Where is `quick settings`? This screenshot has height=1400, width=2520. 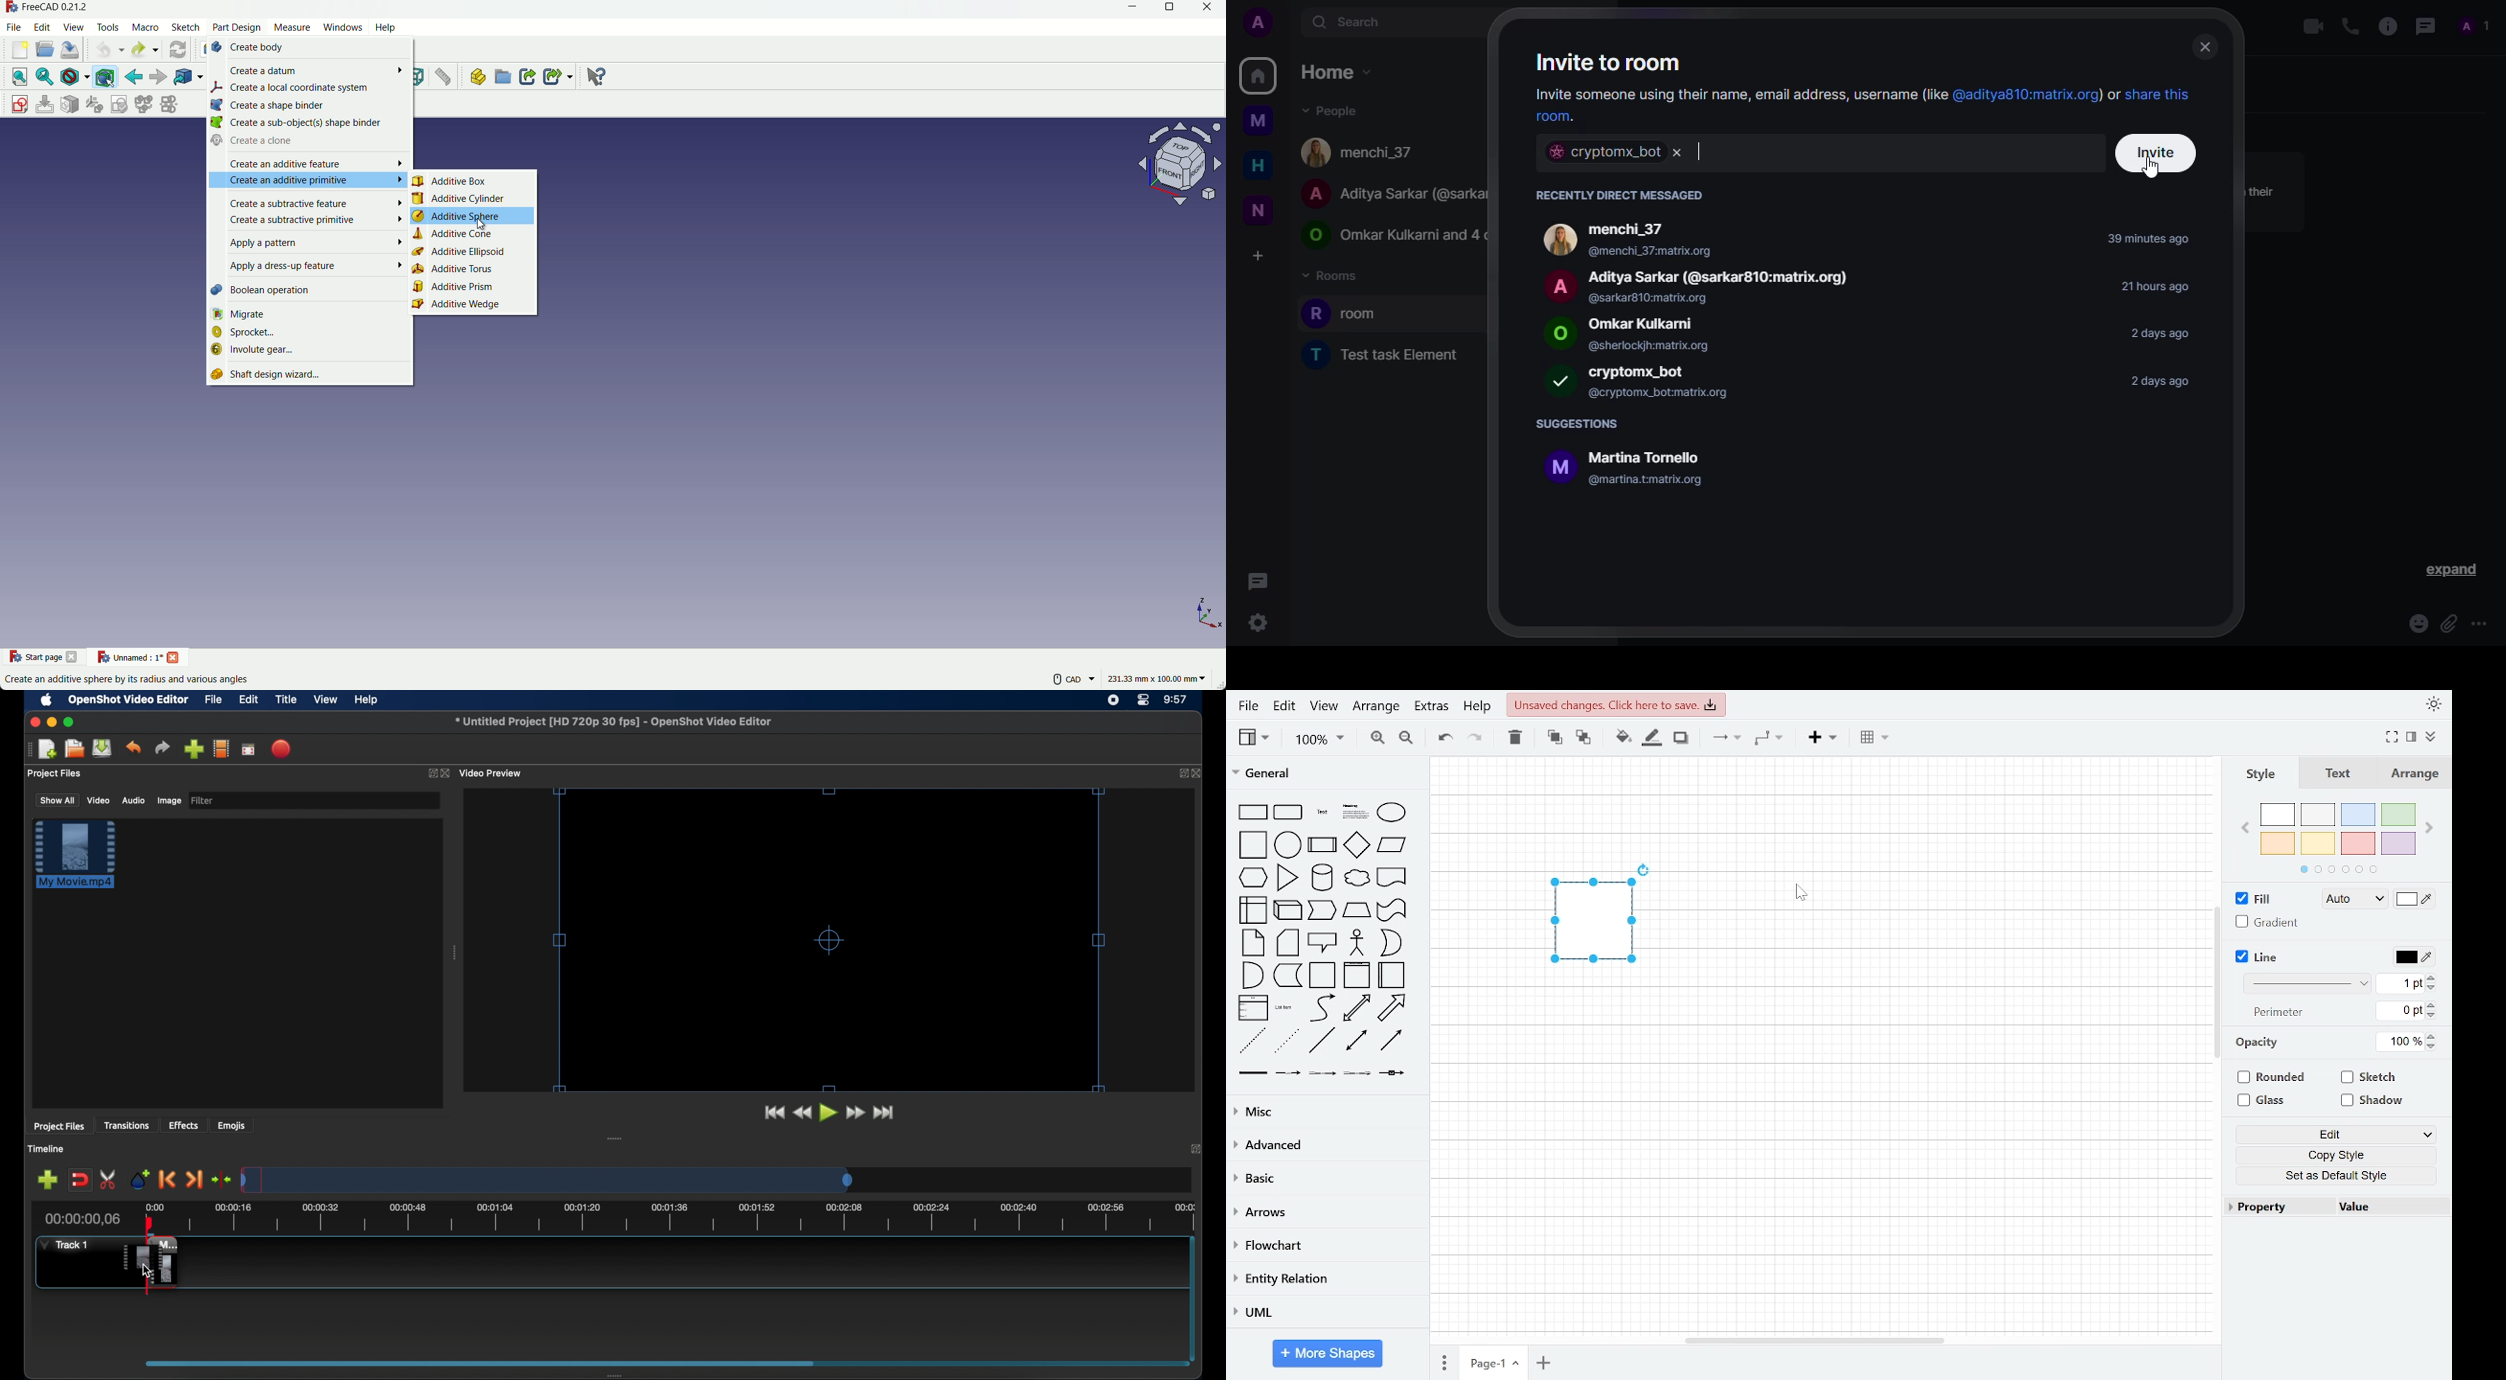 quick settings is located at coordinates (1259, 622).